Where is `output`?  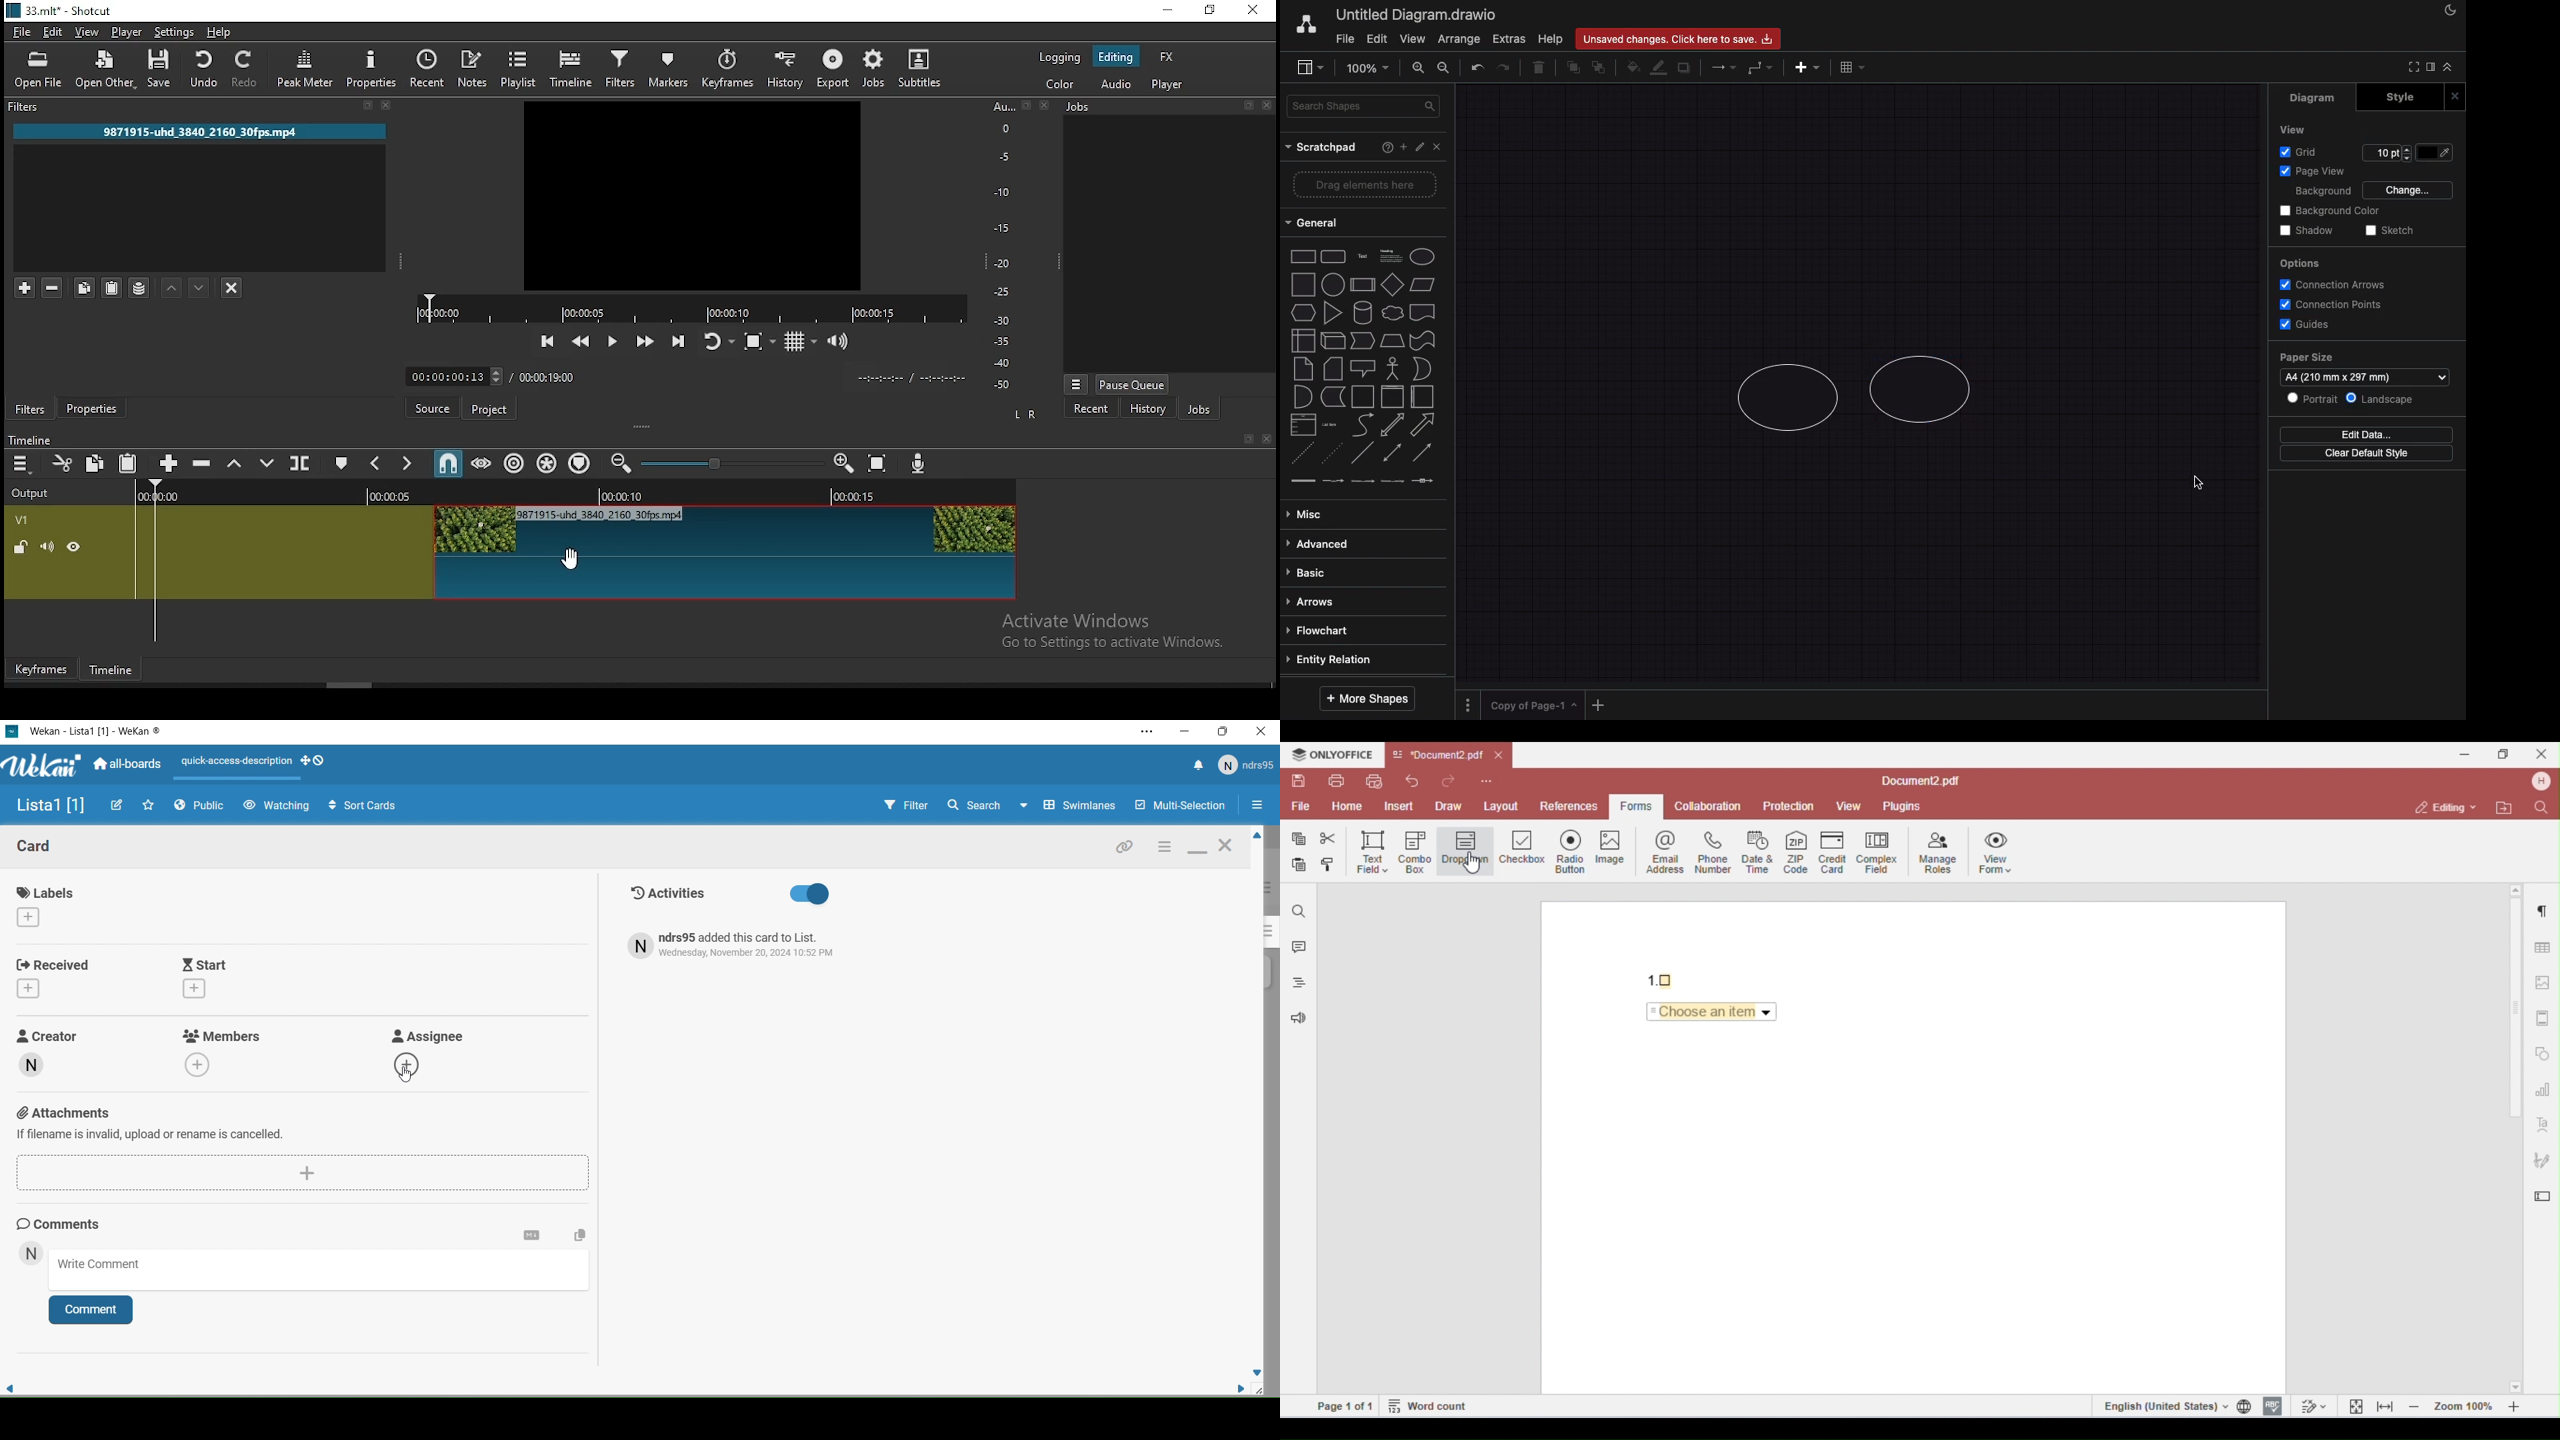 output is located at coordinates (39, 495).